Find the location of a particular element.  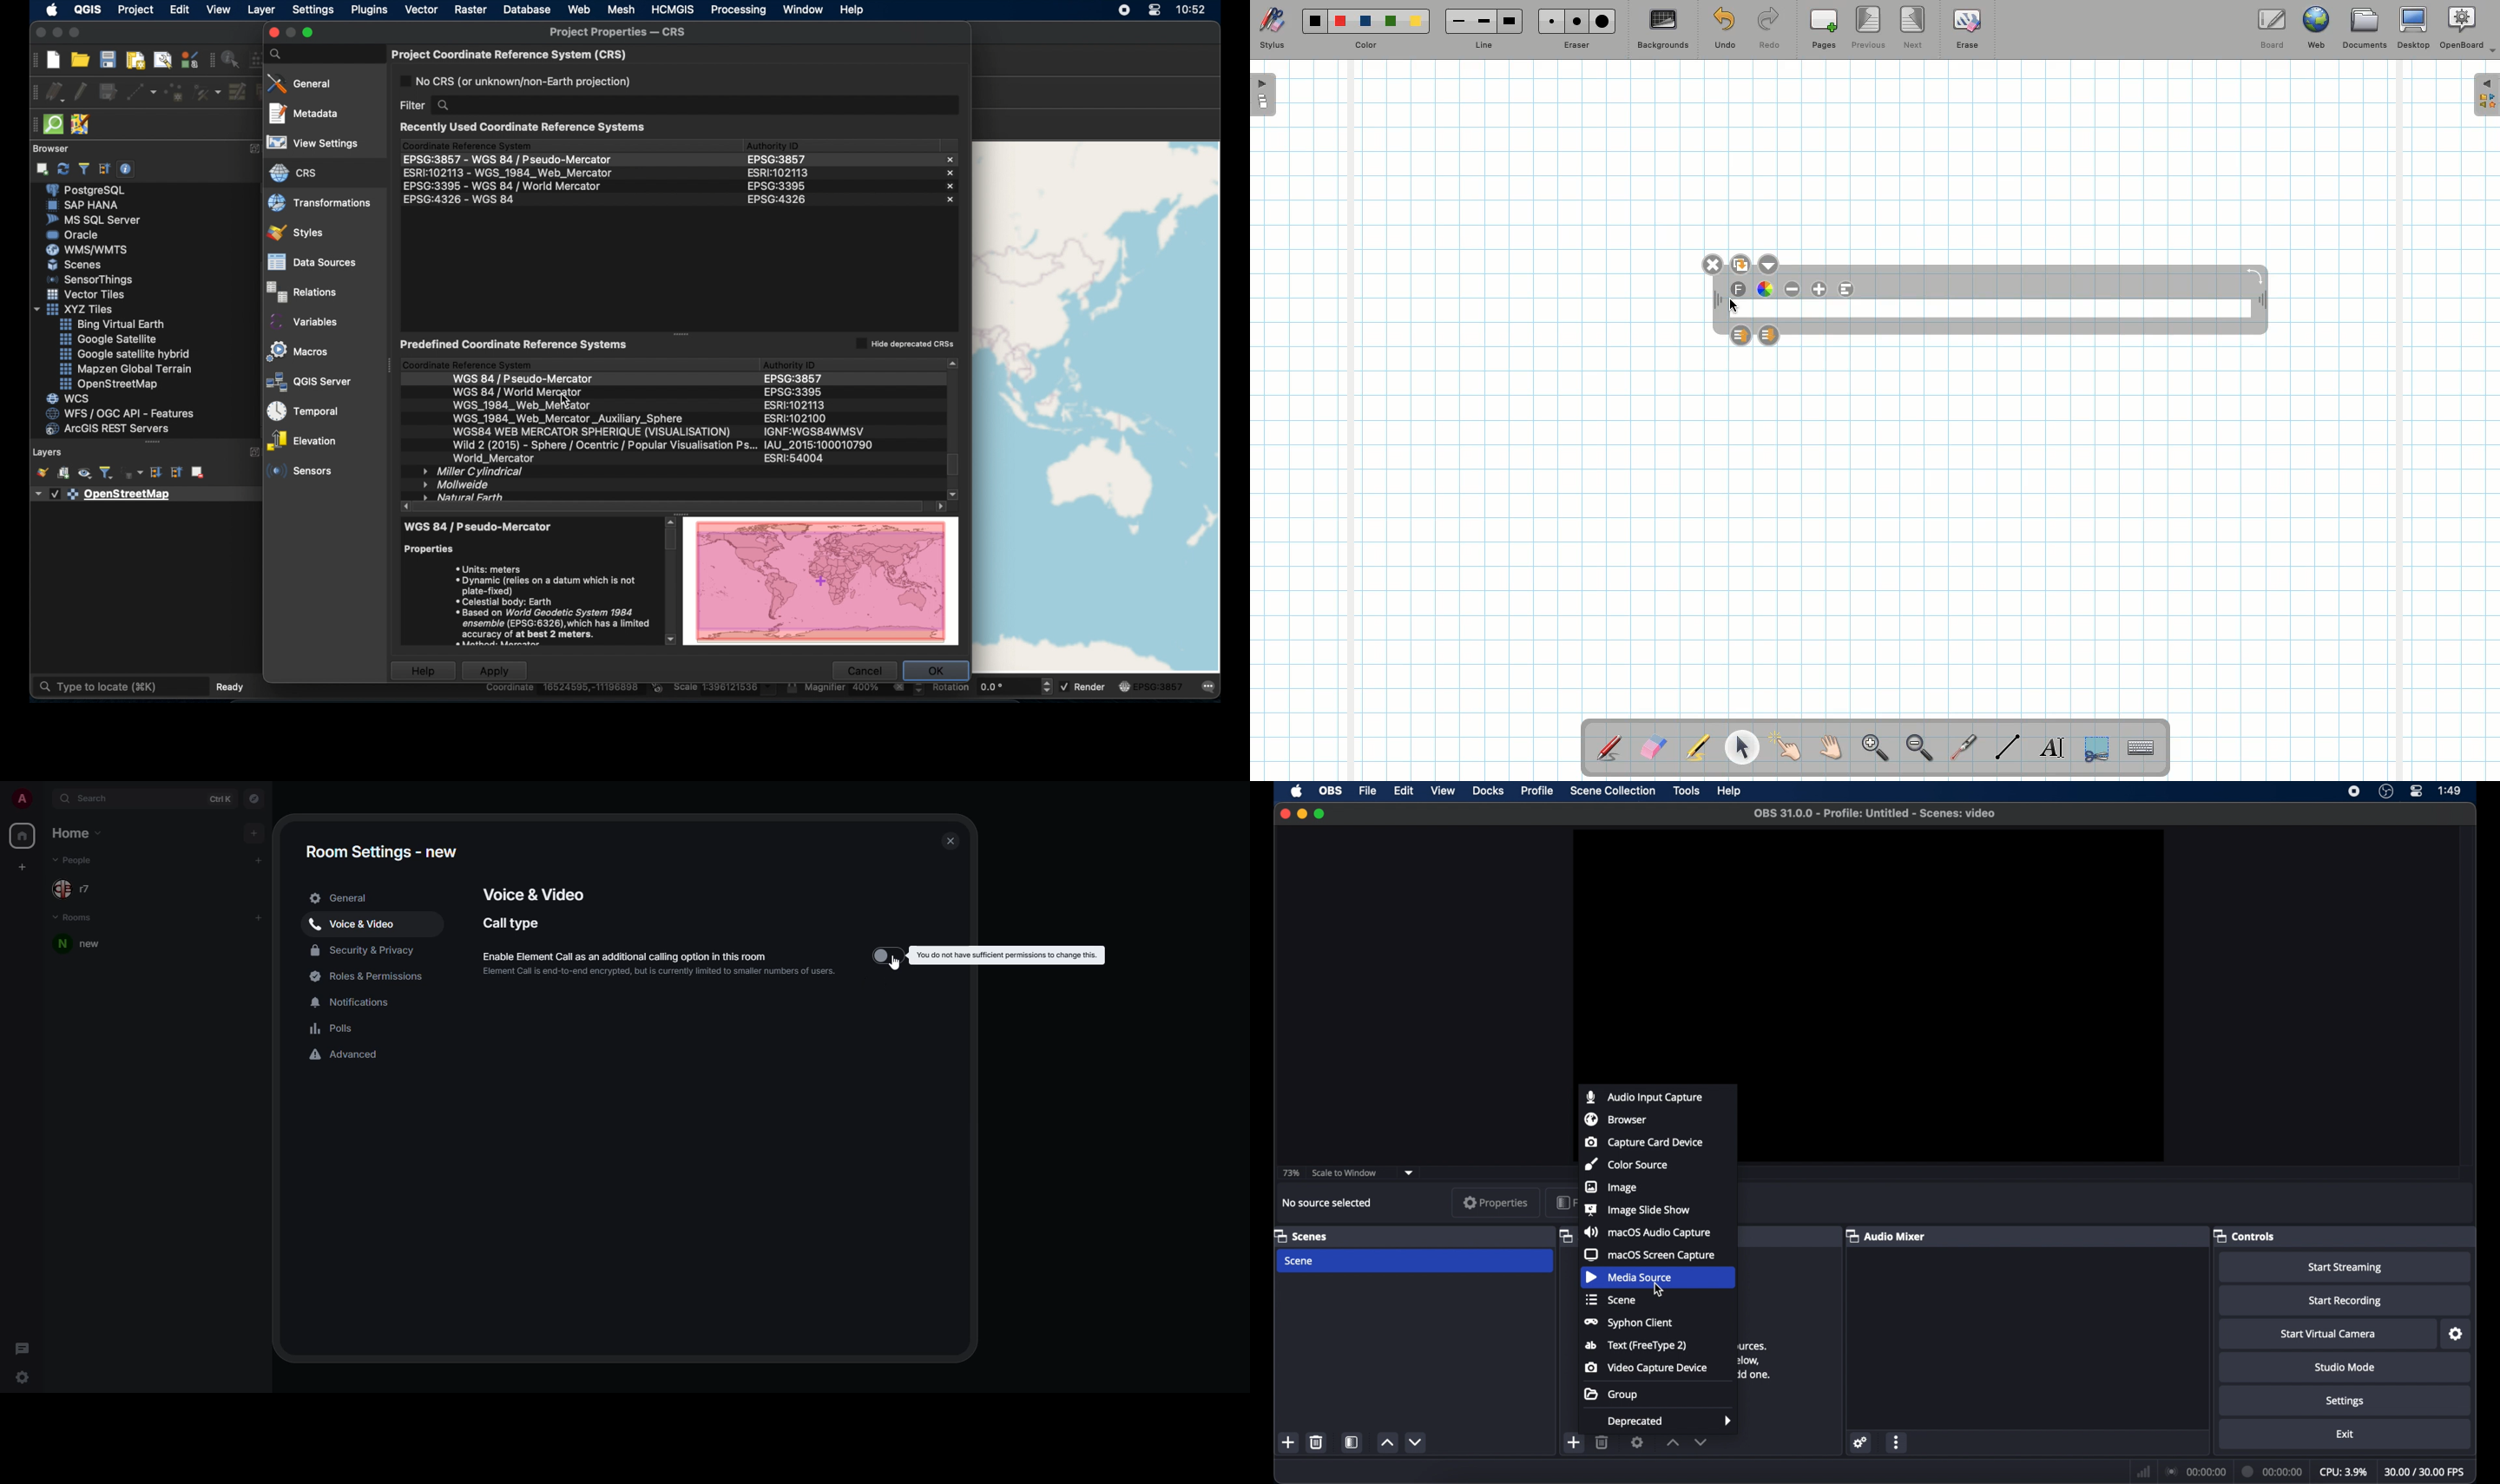

help is located at coordinates (423, 670).